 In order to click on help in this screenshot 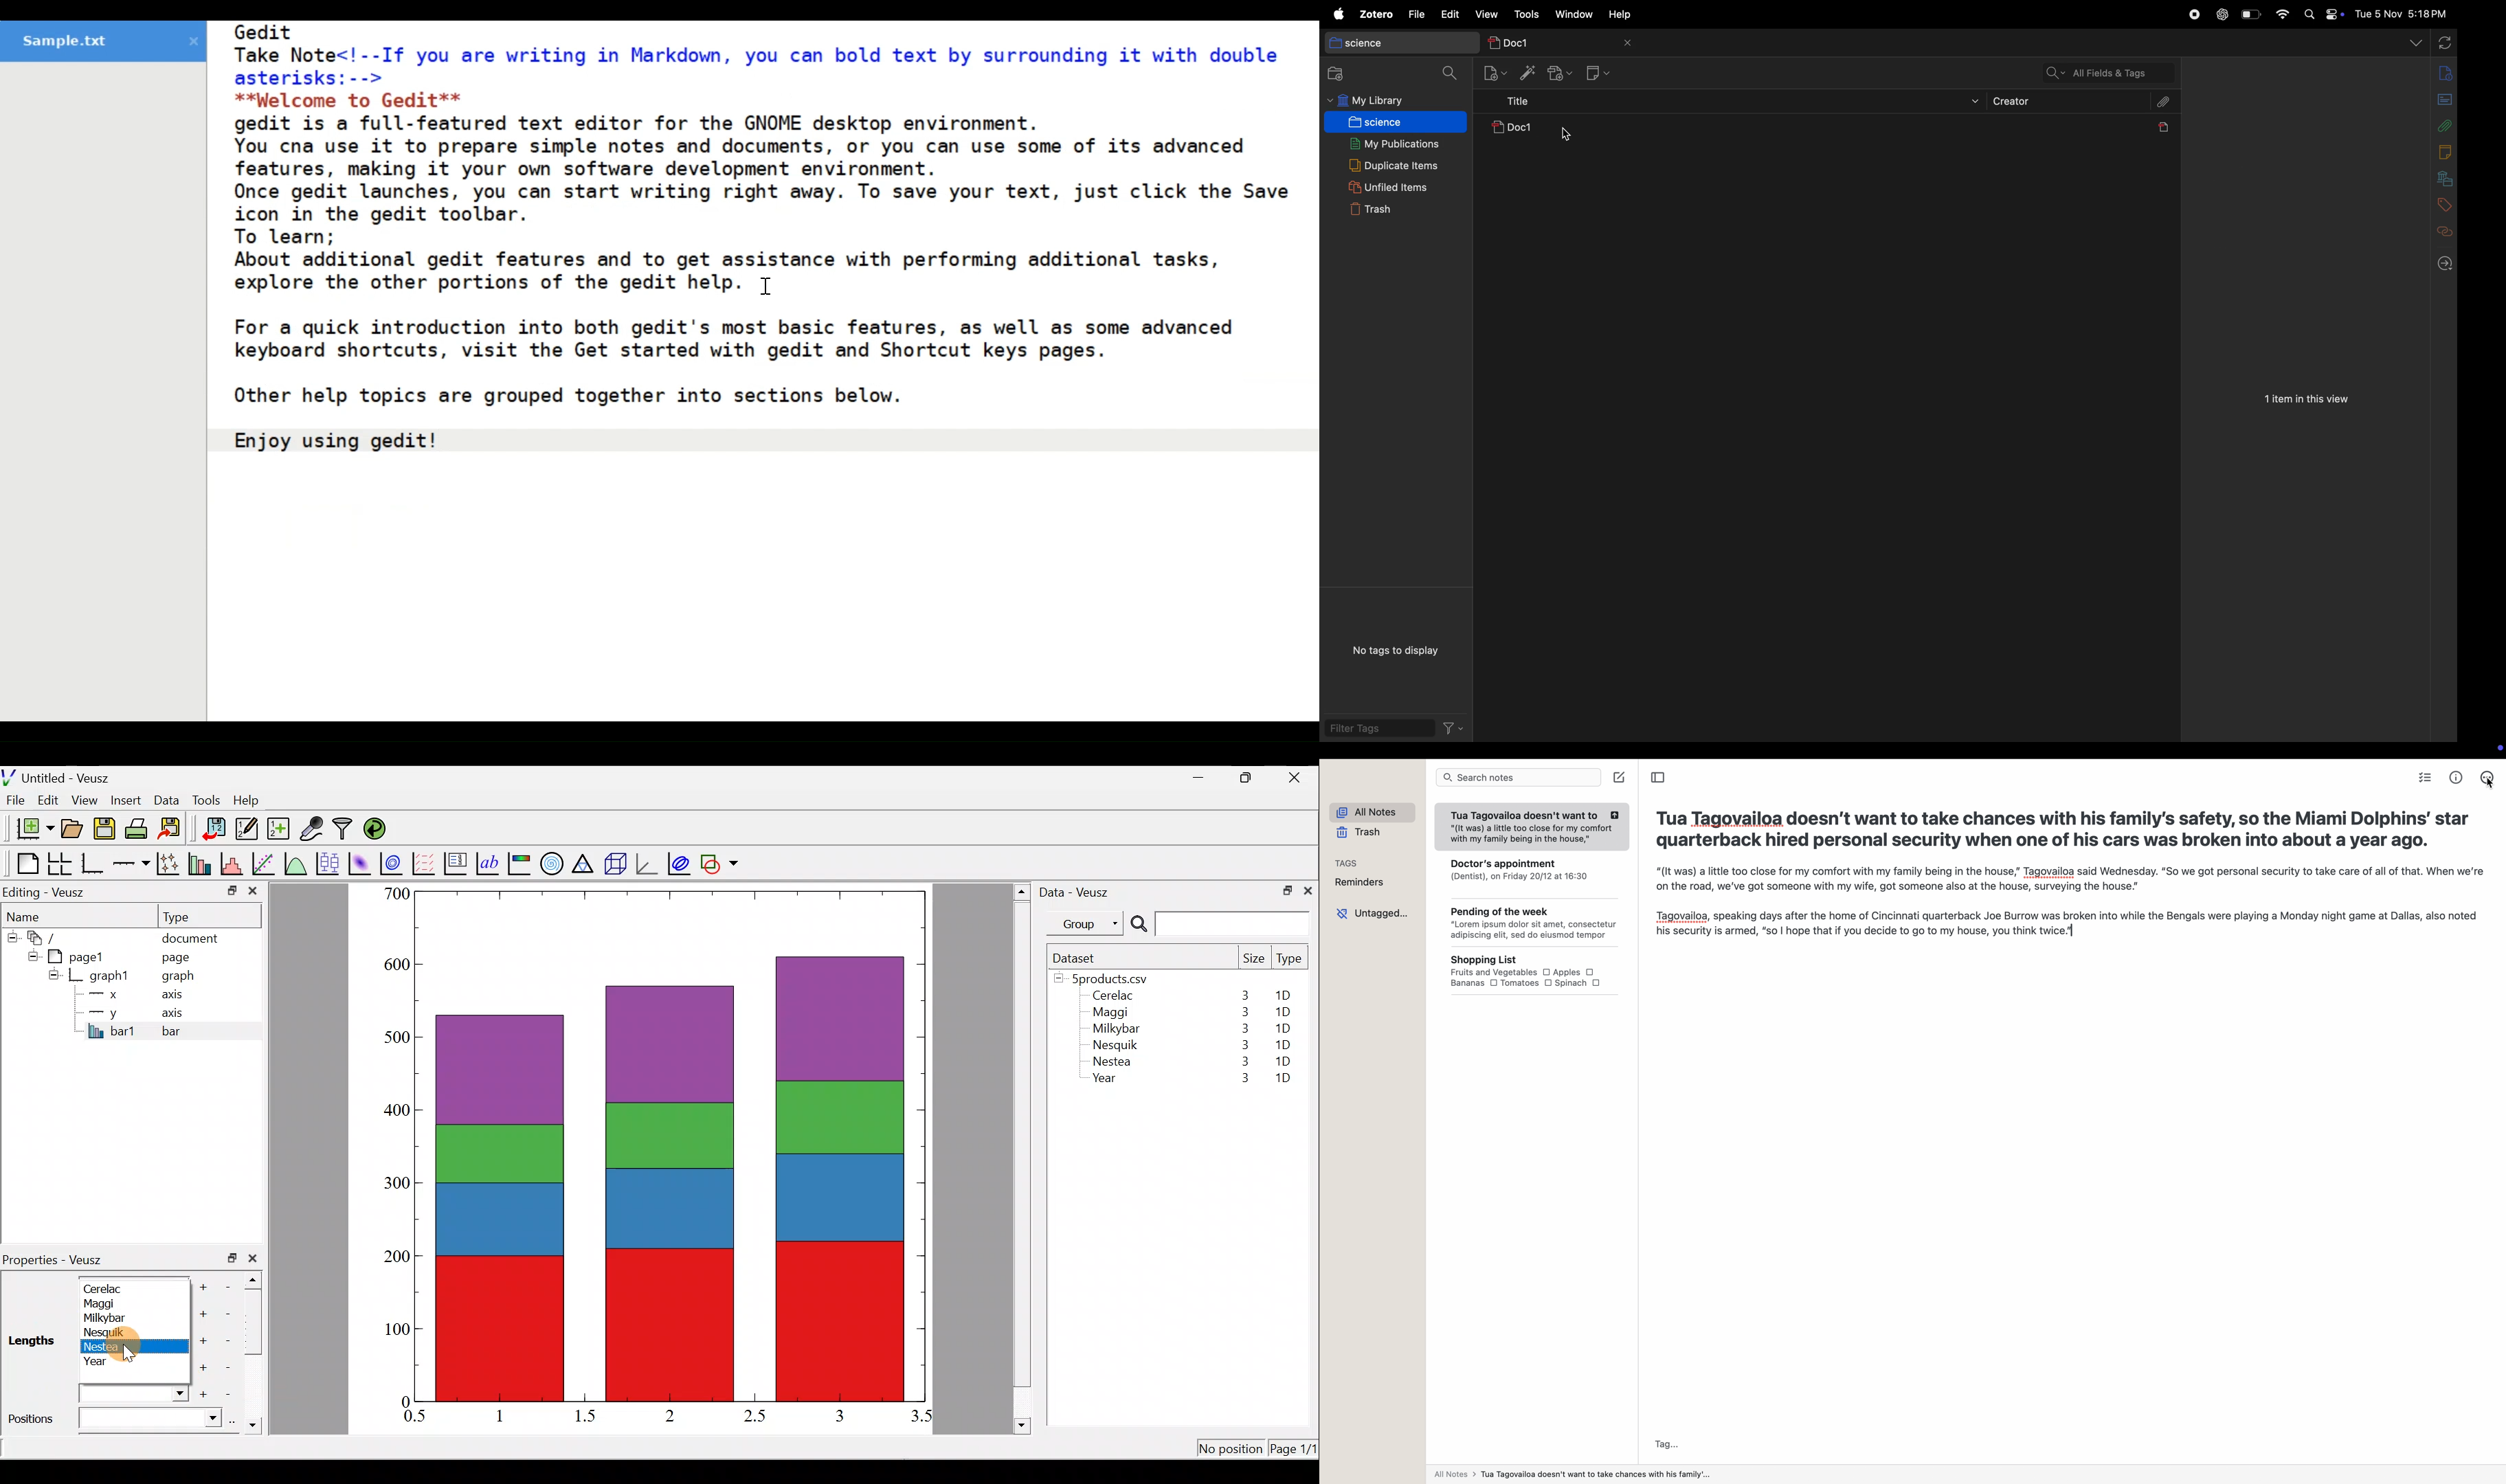, I will do `click(1626, 14)`.